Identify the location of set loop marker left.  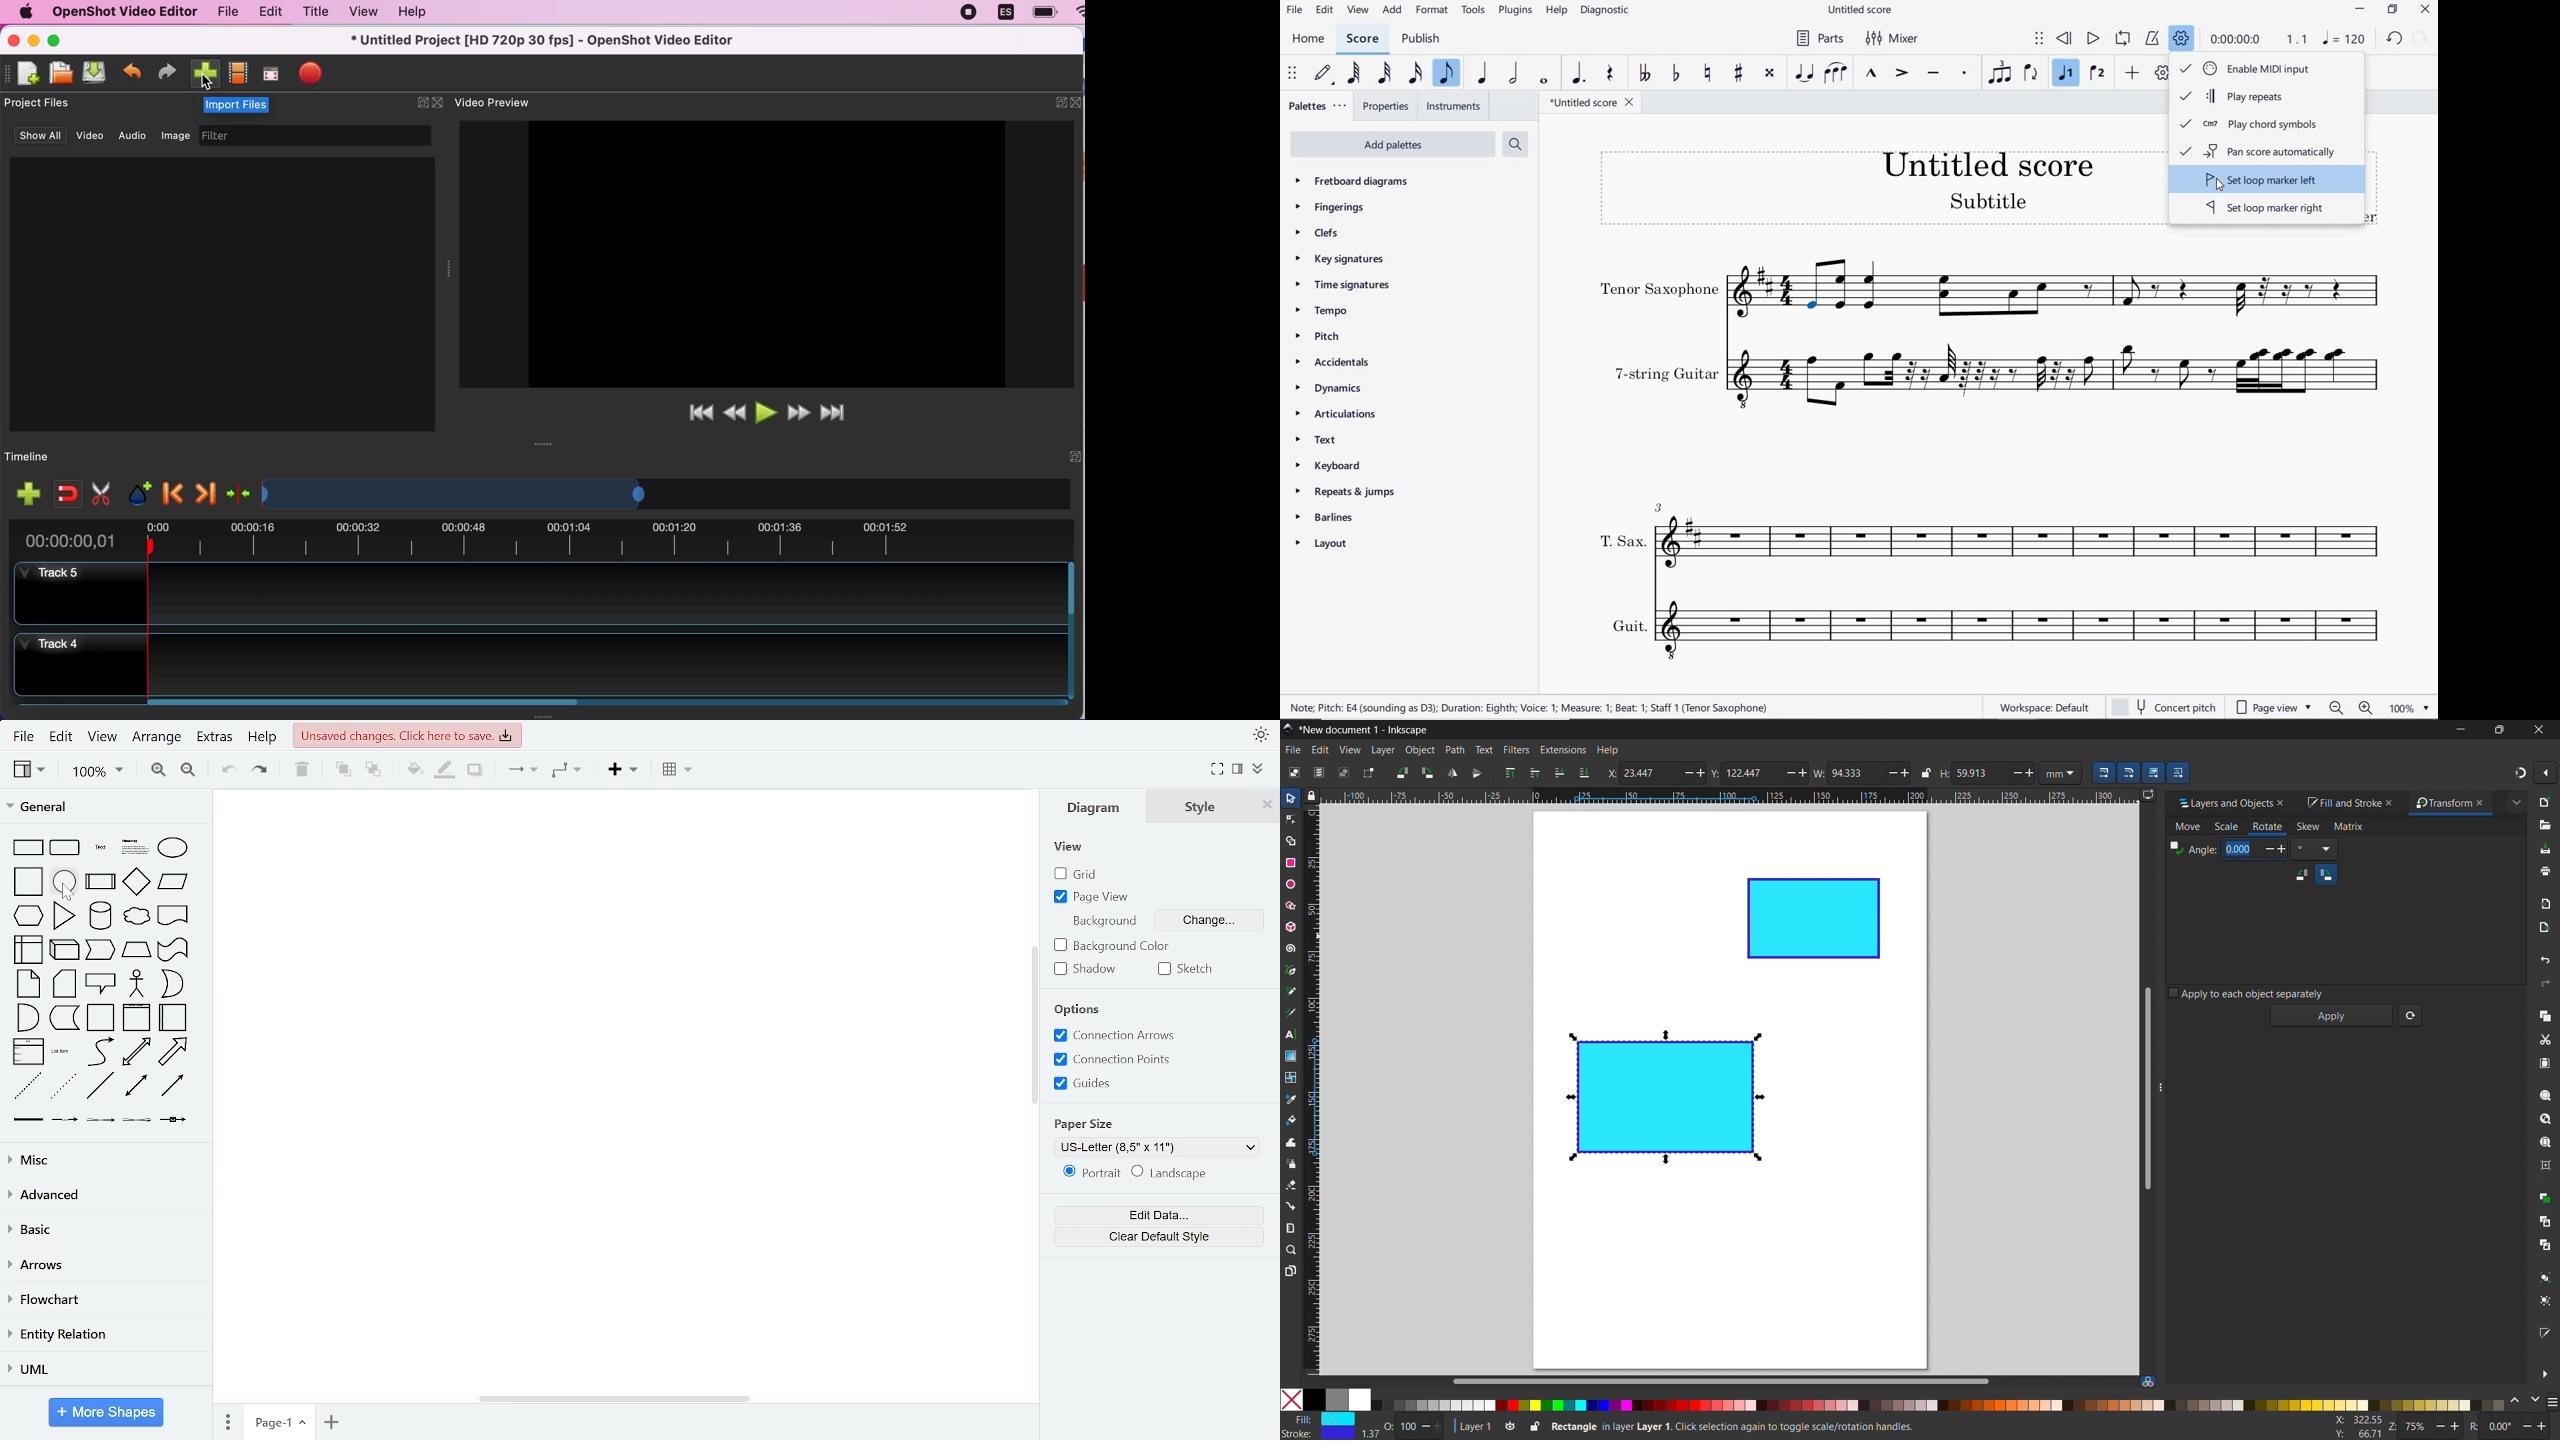
(2261, 181).